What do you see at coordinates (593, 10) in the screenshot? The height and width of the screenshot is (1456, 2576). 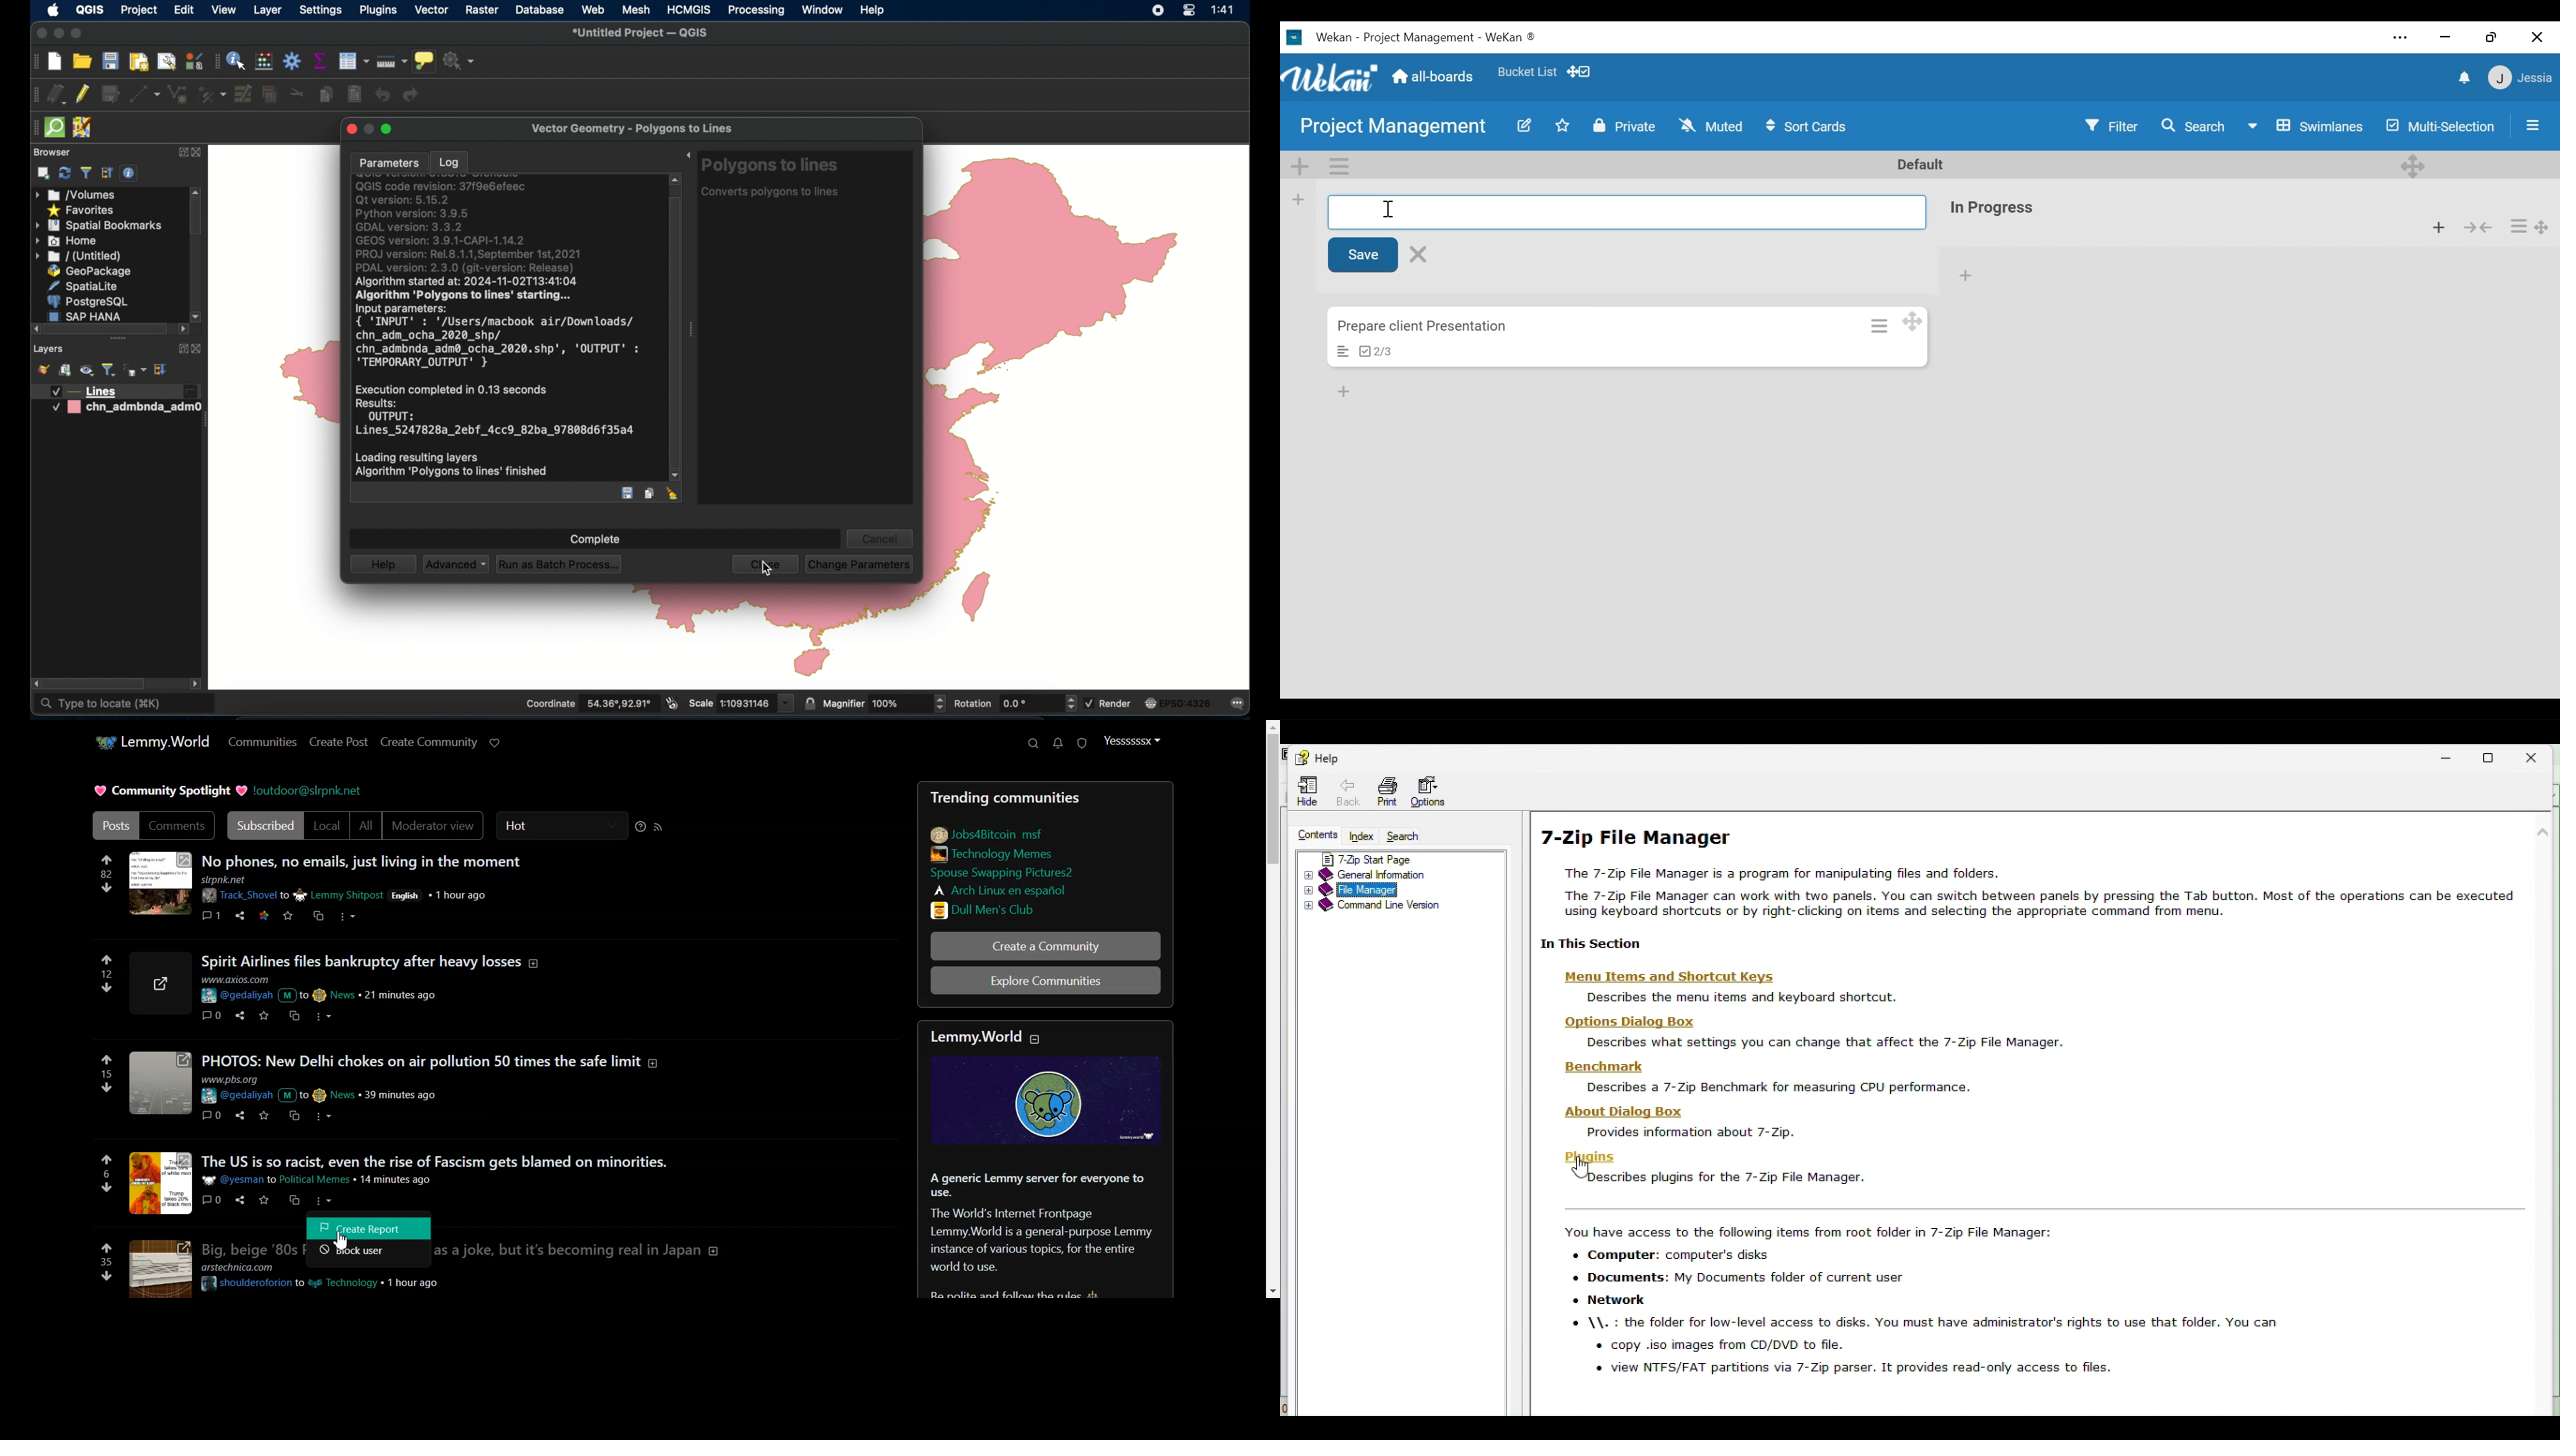 I see `web` at bounding box center [593, 10].